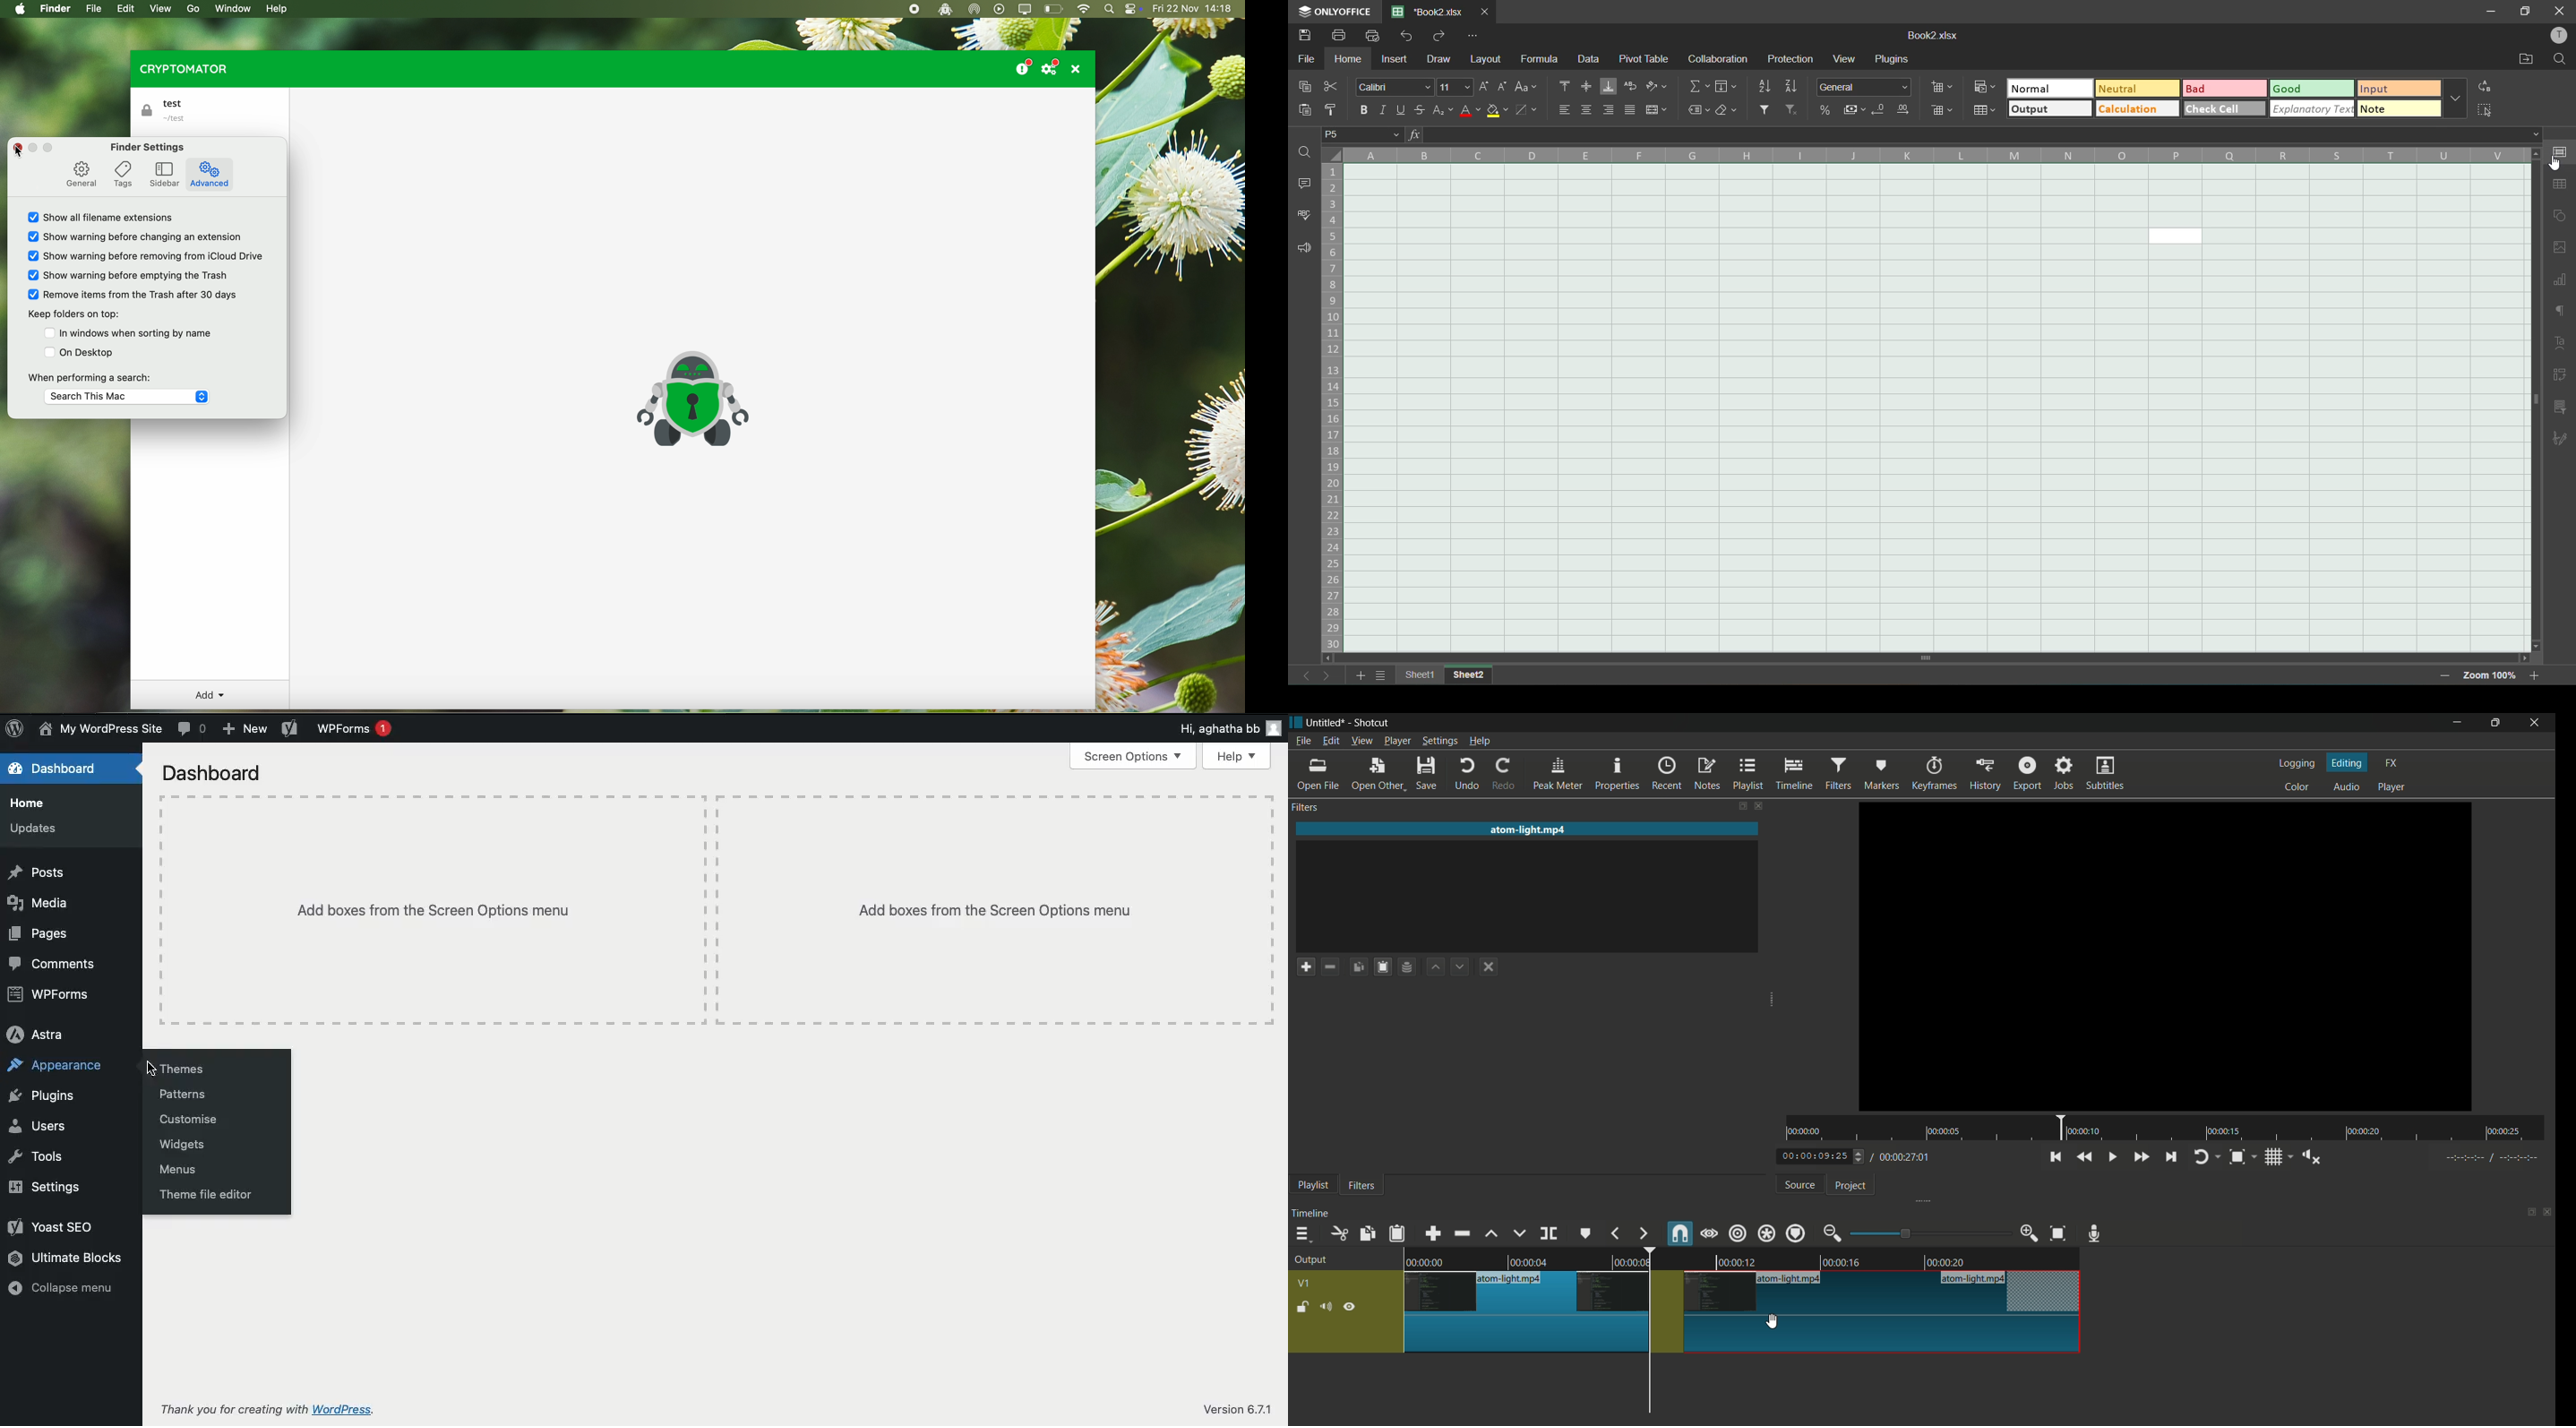  Describe the element at coordinates (2556, 165) in the screenshot. I see `cursor` at that location.